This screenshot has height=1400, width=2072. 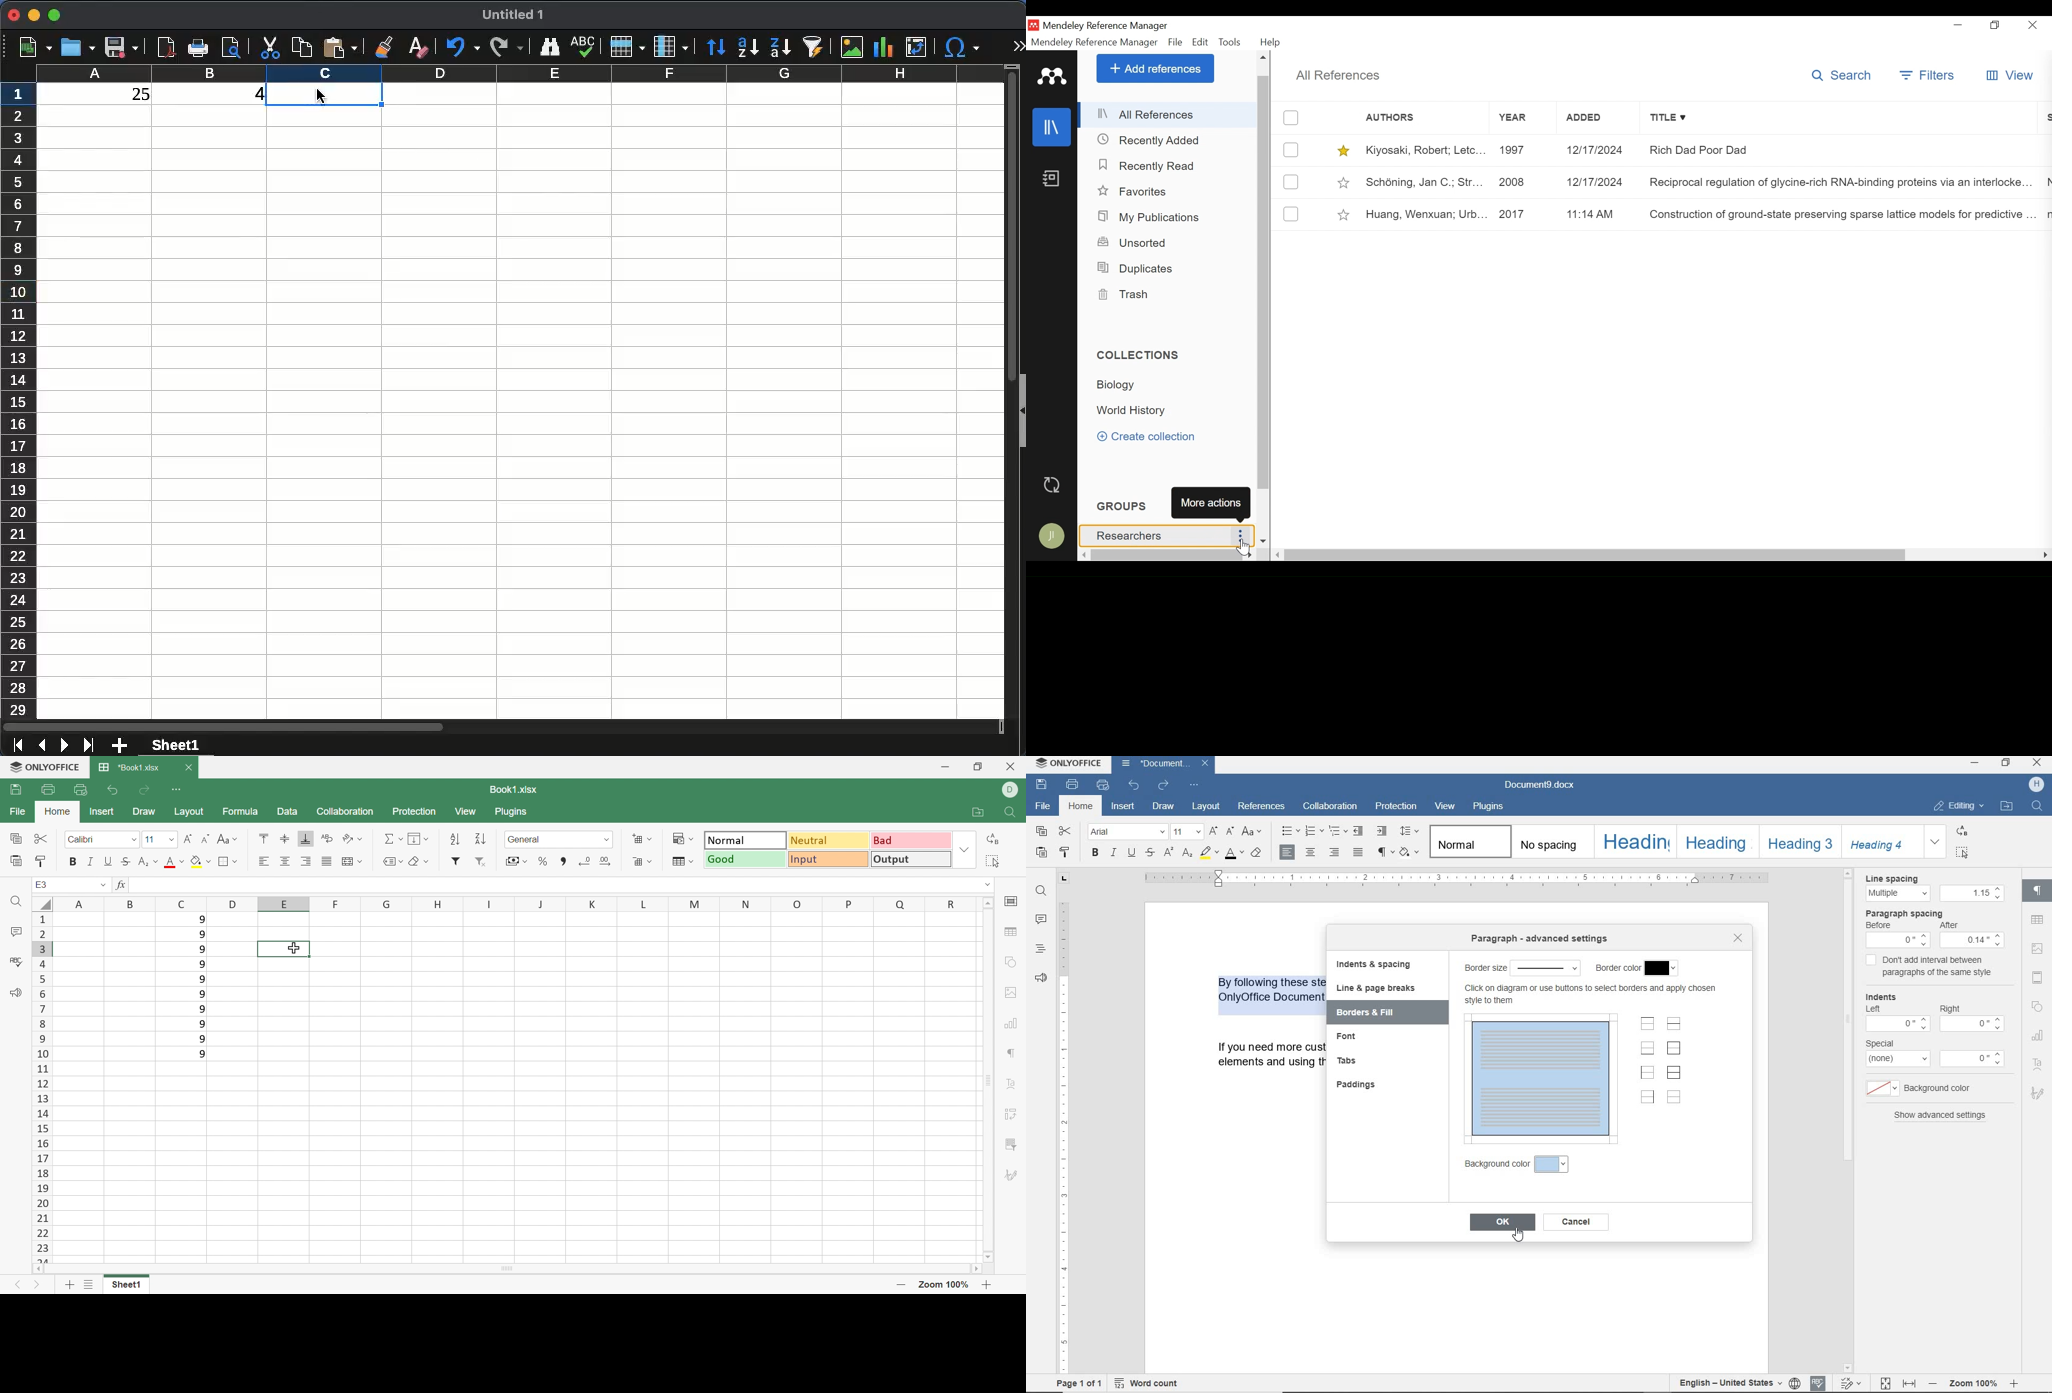 I want to click on scroll, so click(x=501, y=725).